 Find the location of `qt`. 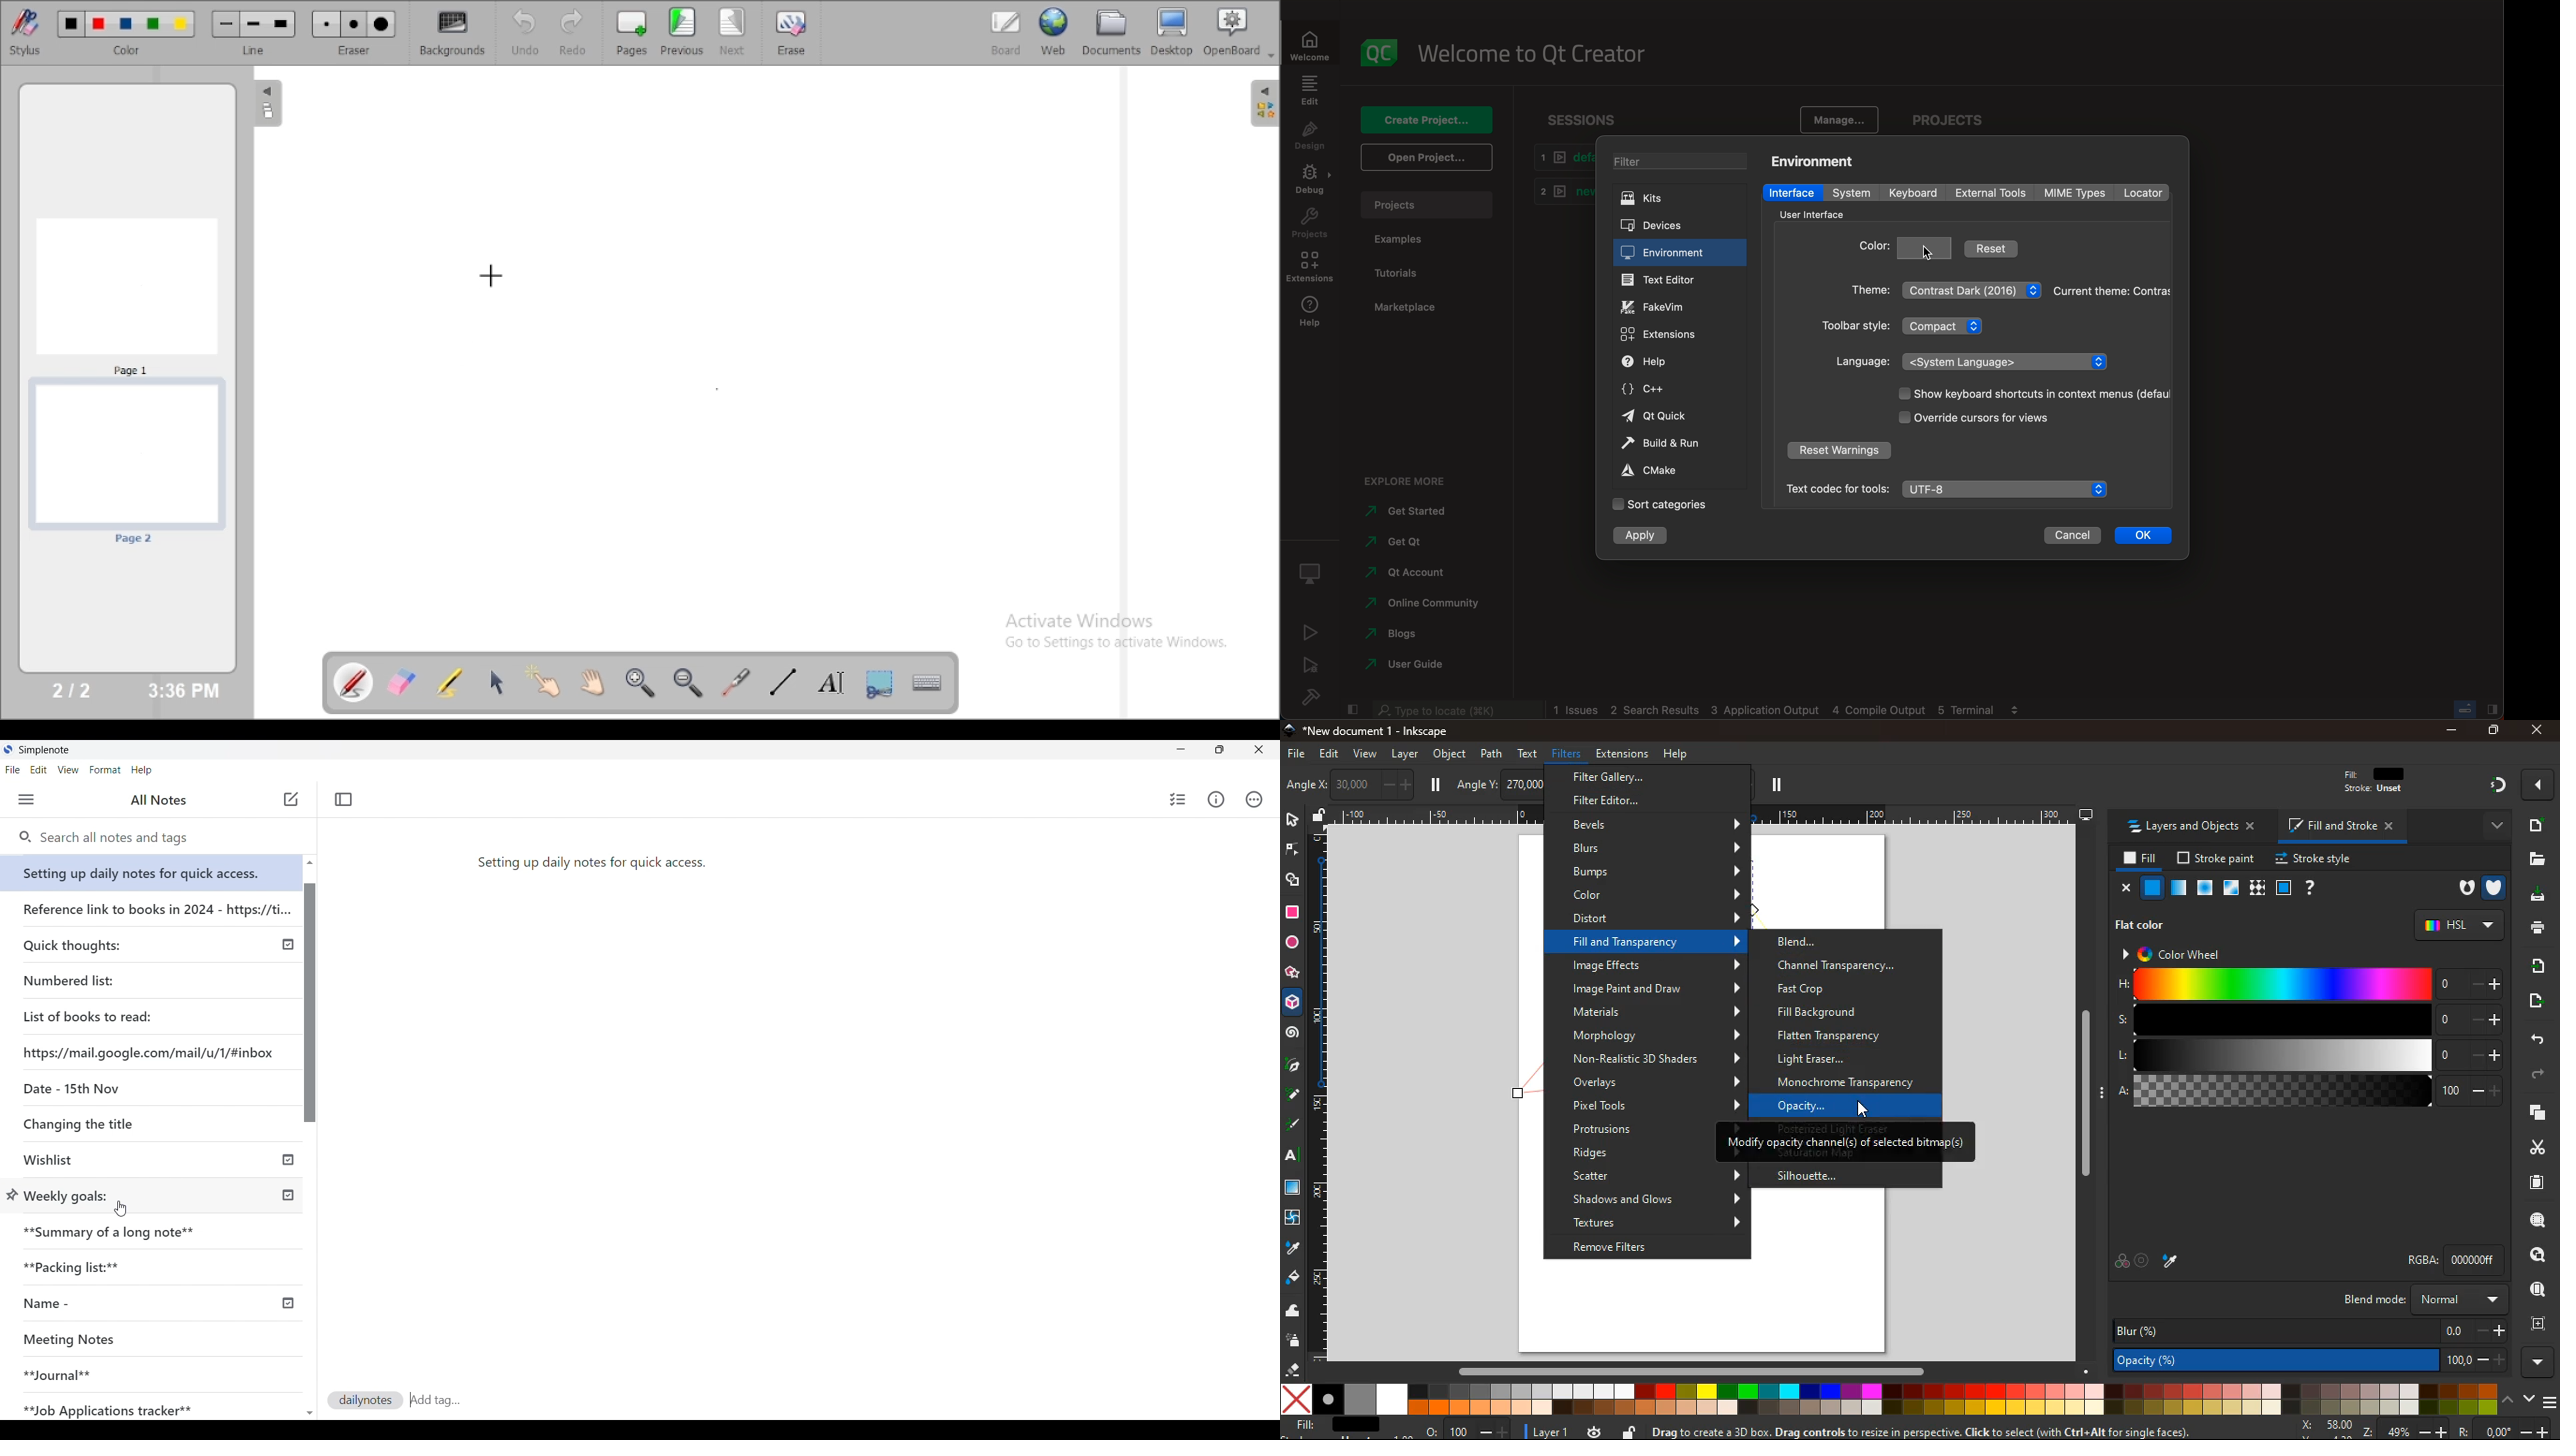

qt is located at coordinates (1675, 417).